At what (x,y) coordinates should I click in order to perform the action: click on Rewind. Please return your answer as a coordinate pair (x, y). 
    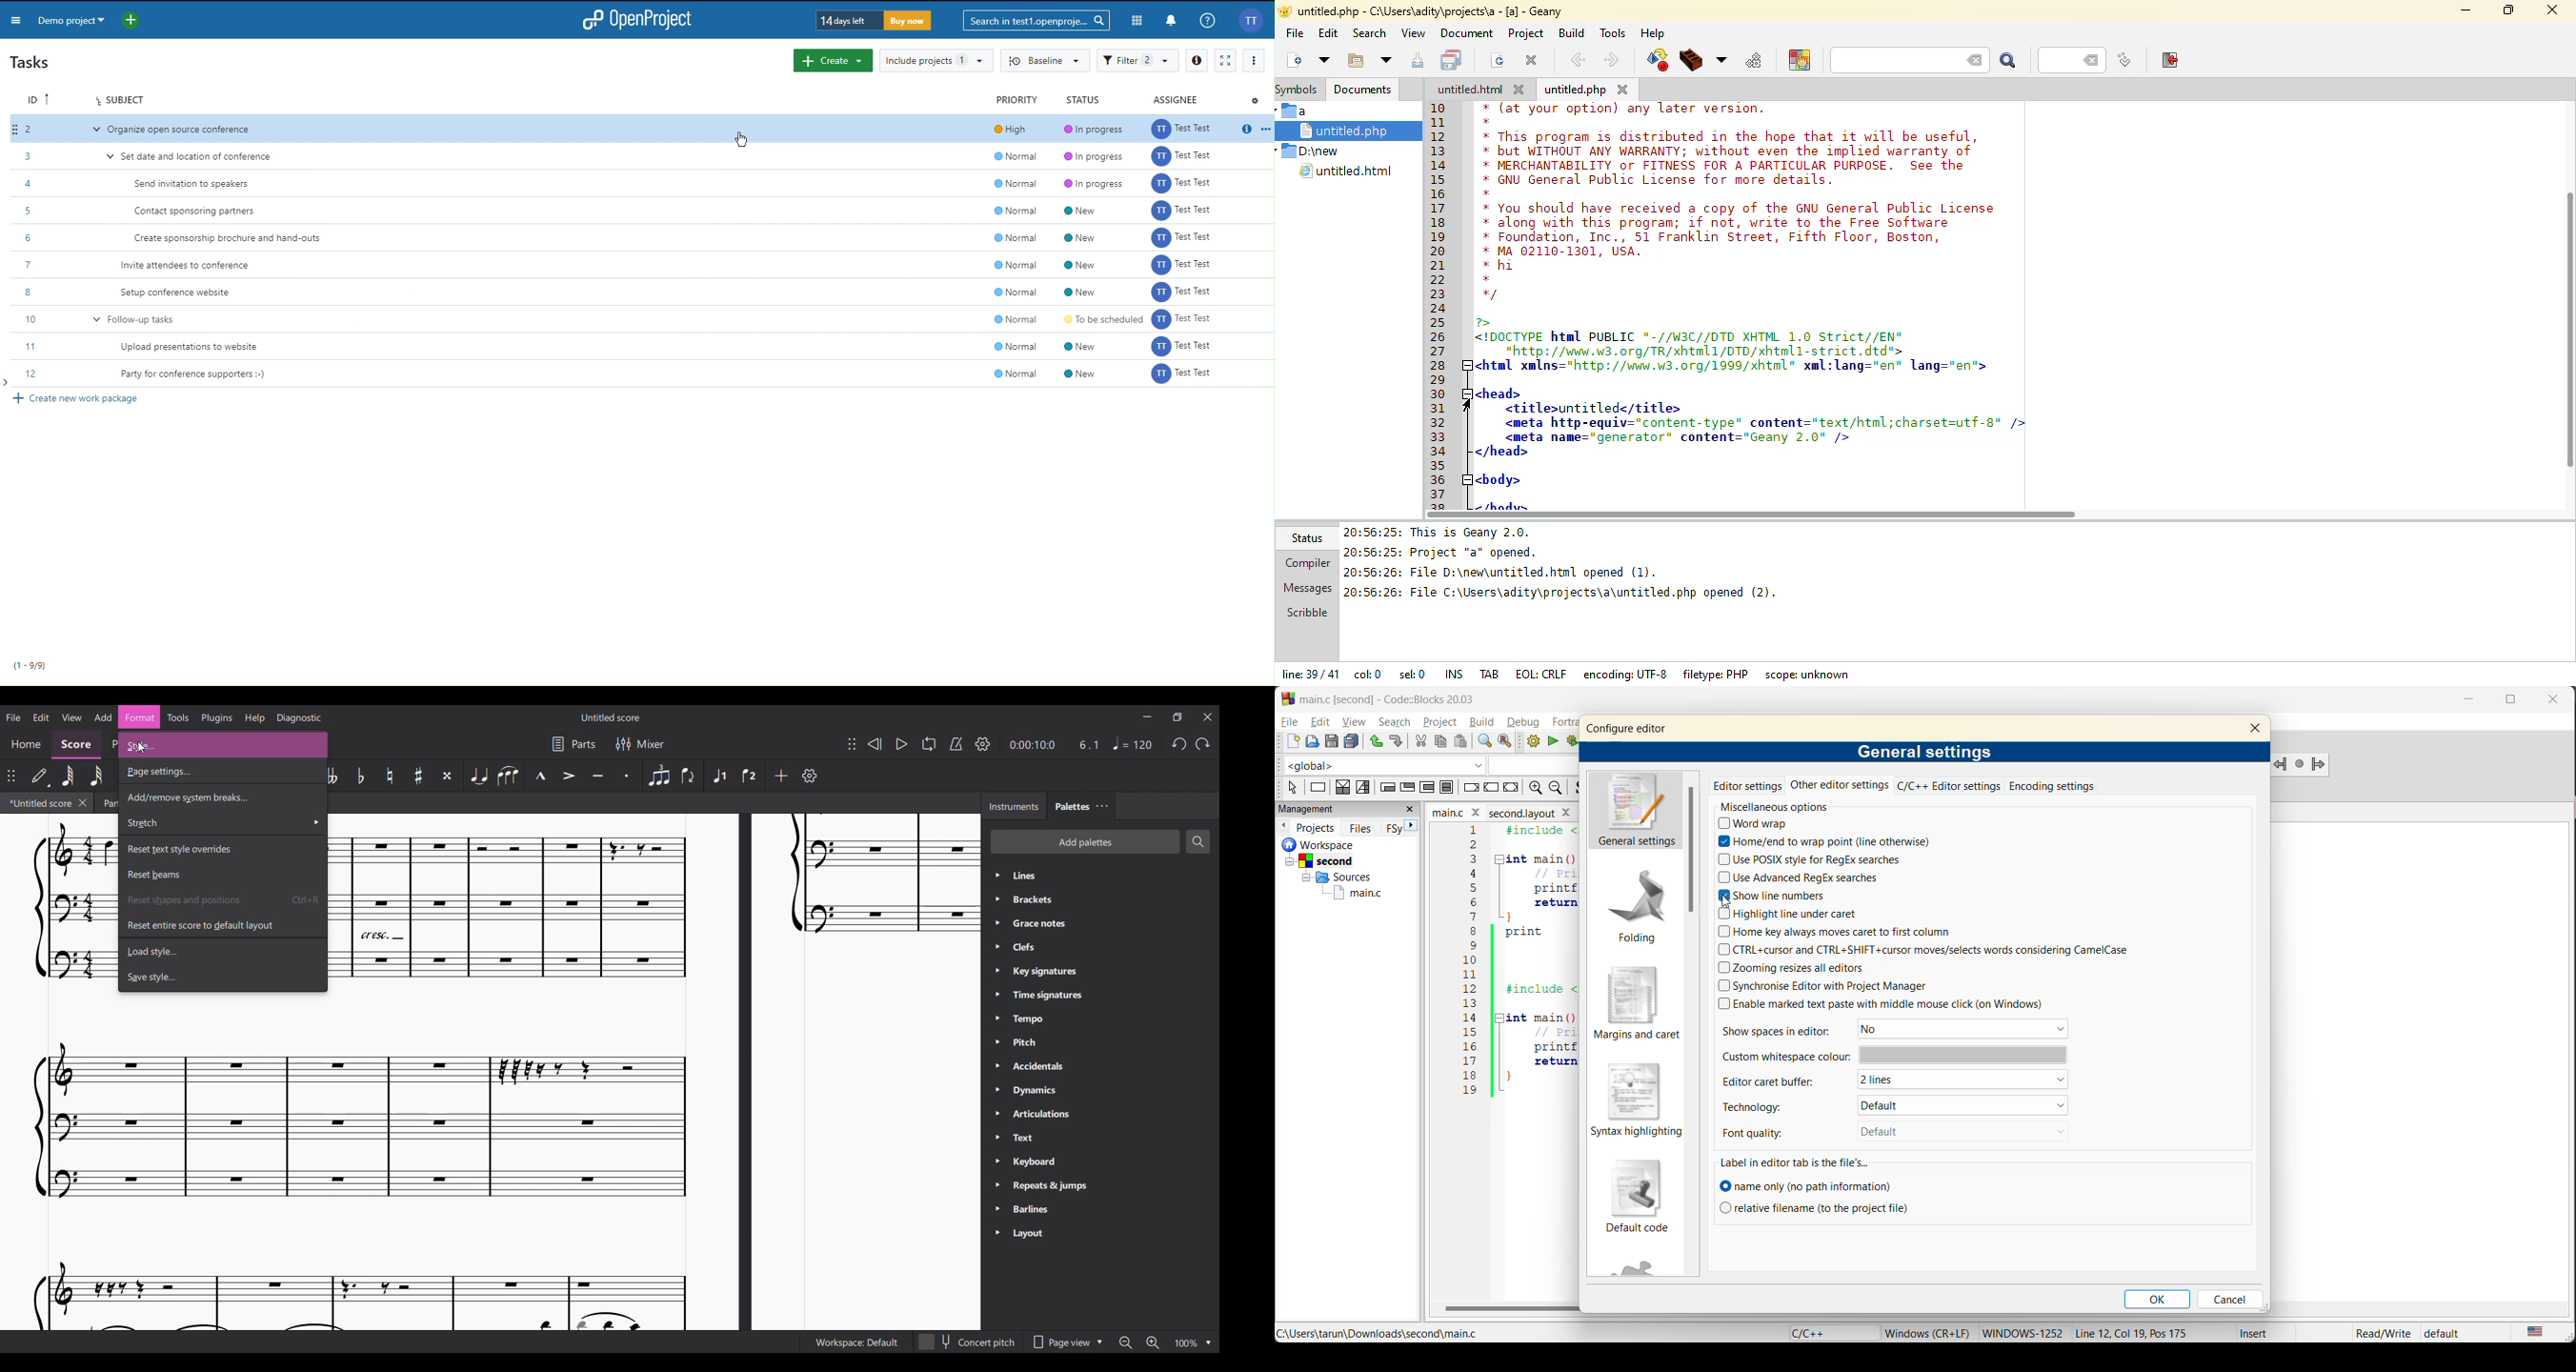
    Looking at the image, I should click on (874, 744).